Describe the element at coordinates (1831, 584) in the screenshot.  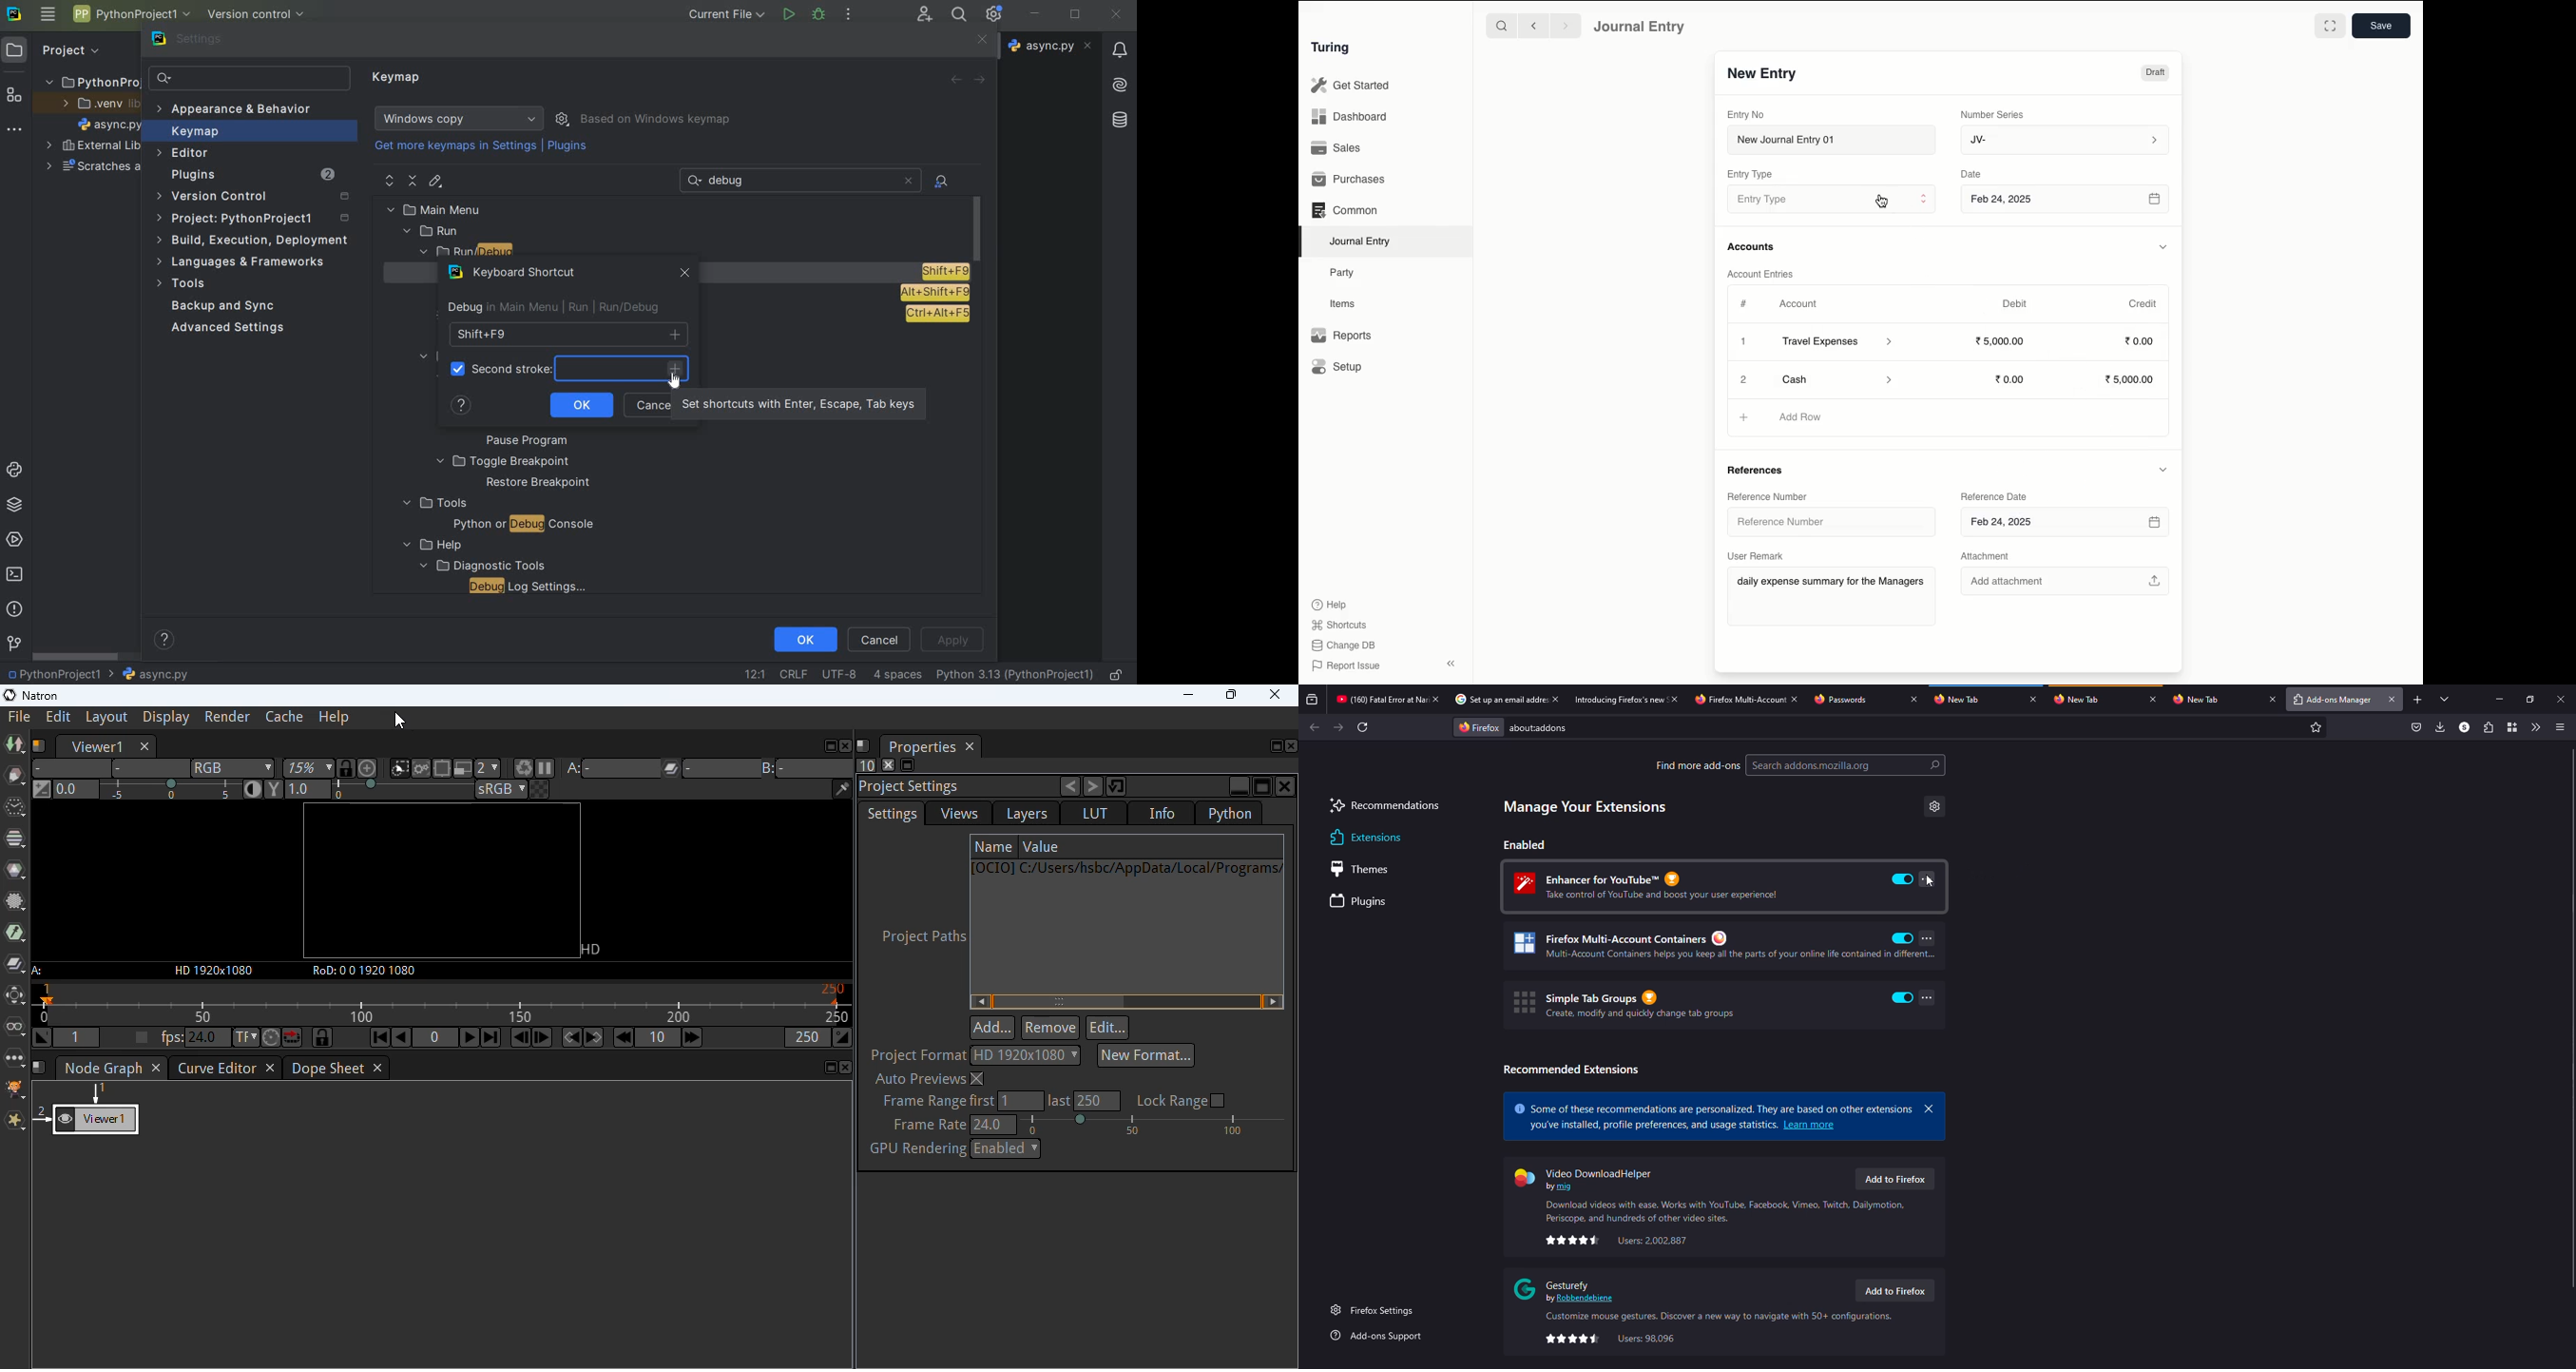
I see `daily expense summary for the Managers` at that location.